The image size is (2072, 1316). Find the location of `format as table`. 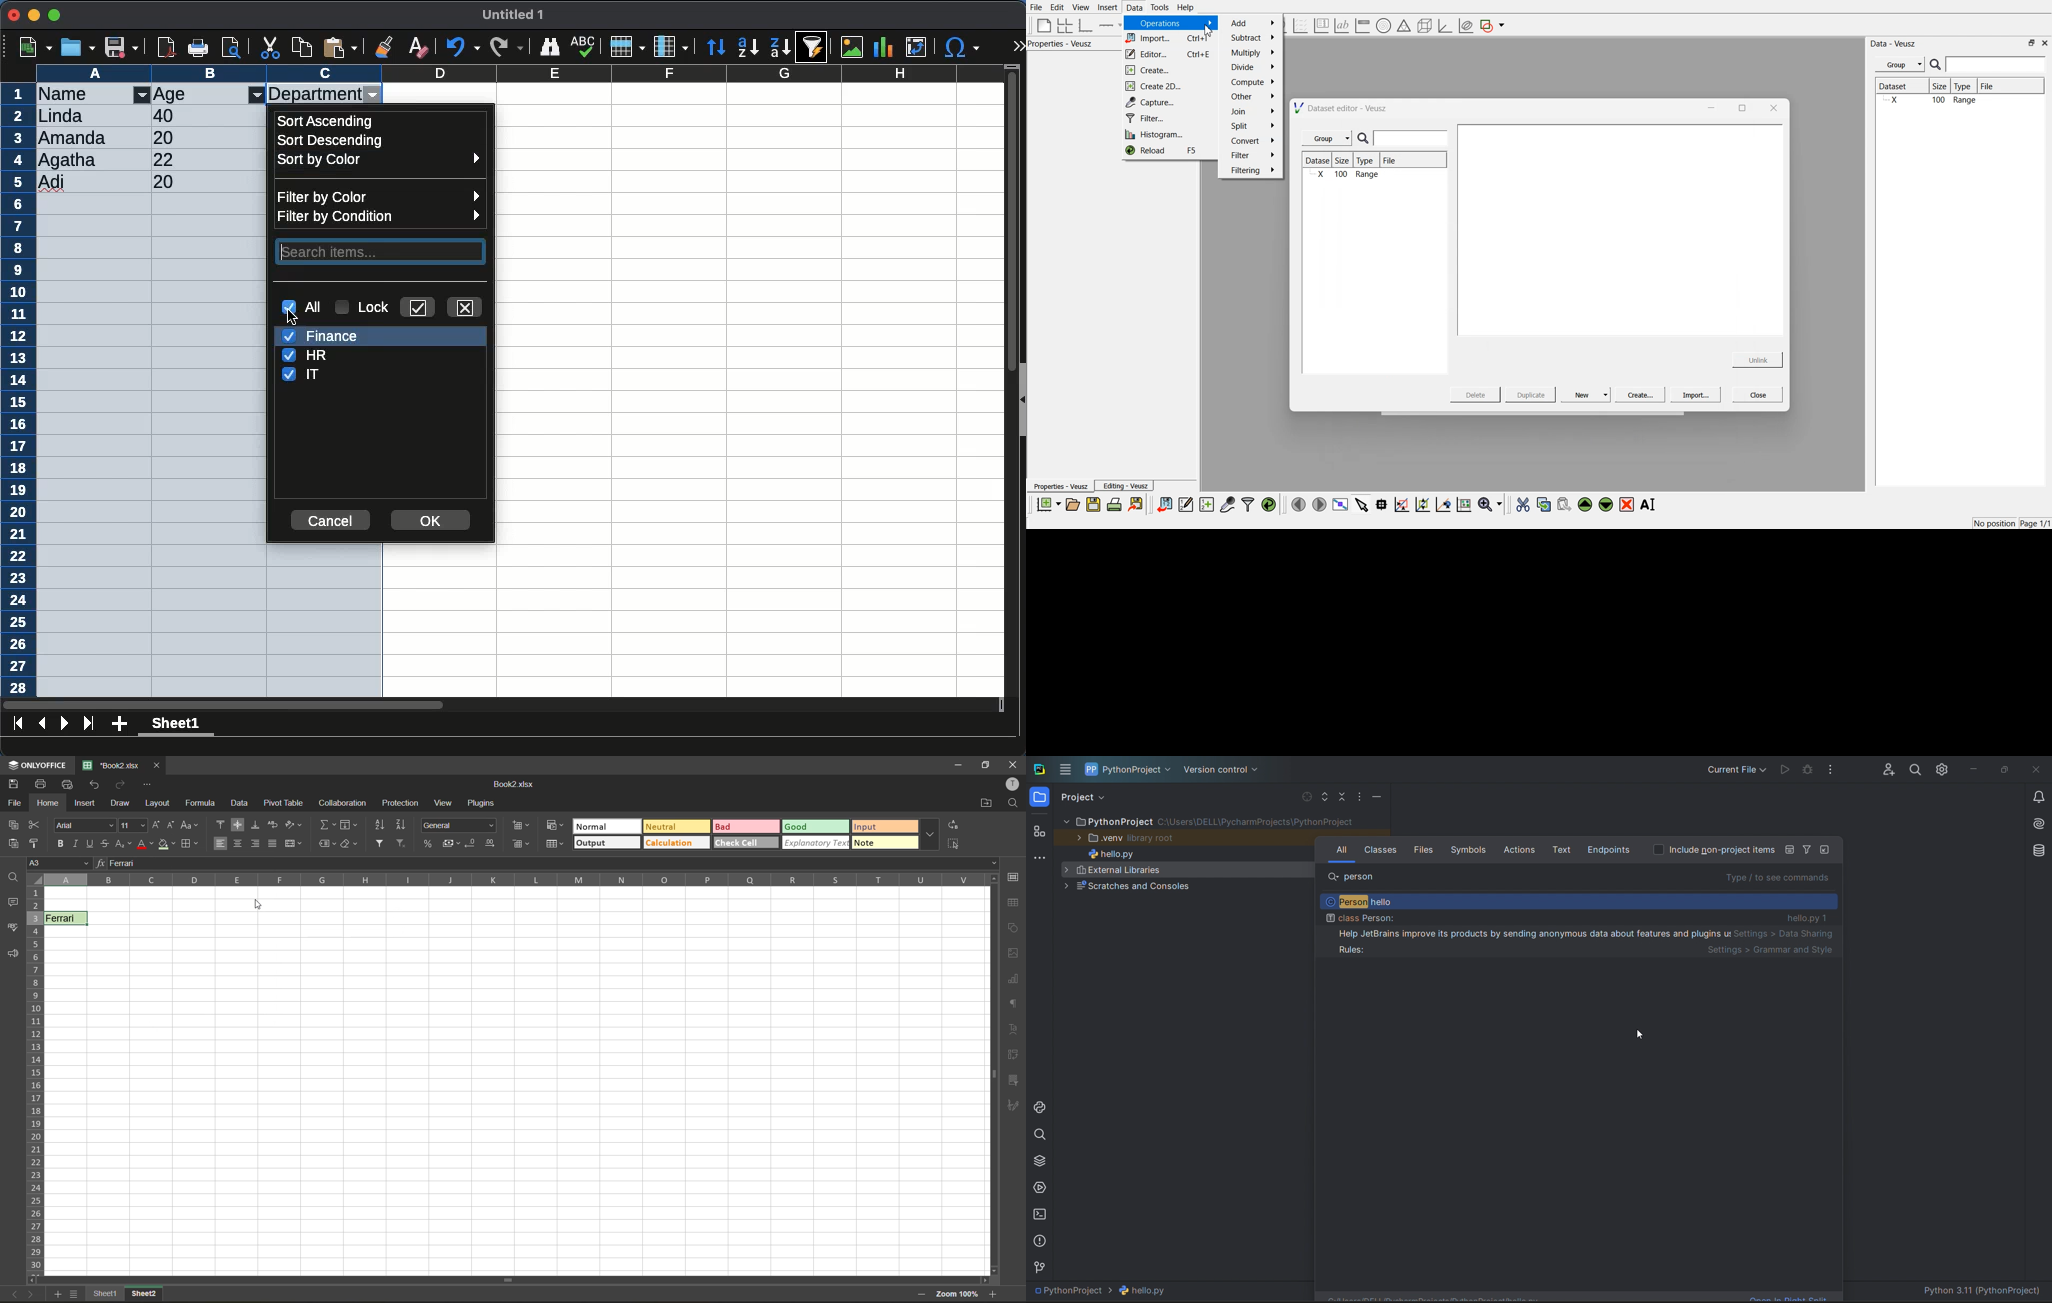

format as table is located at coordinates (524, 845).